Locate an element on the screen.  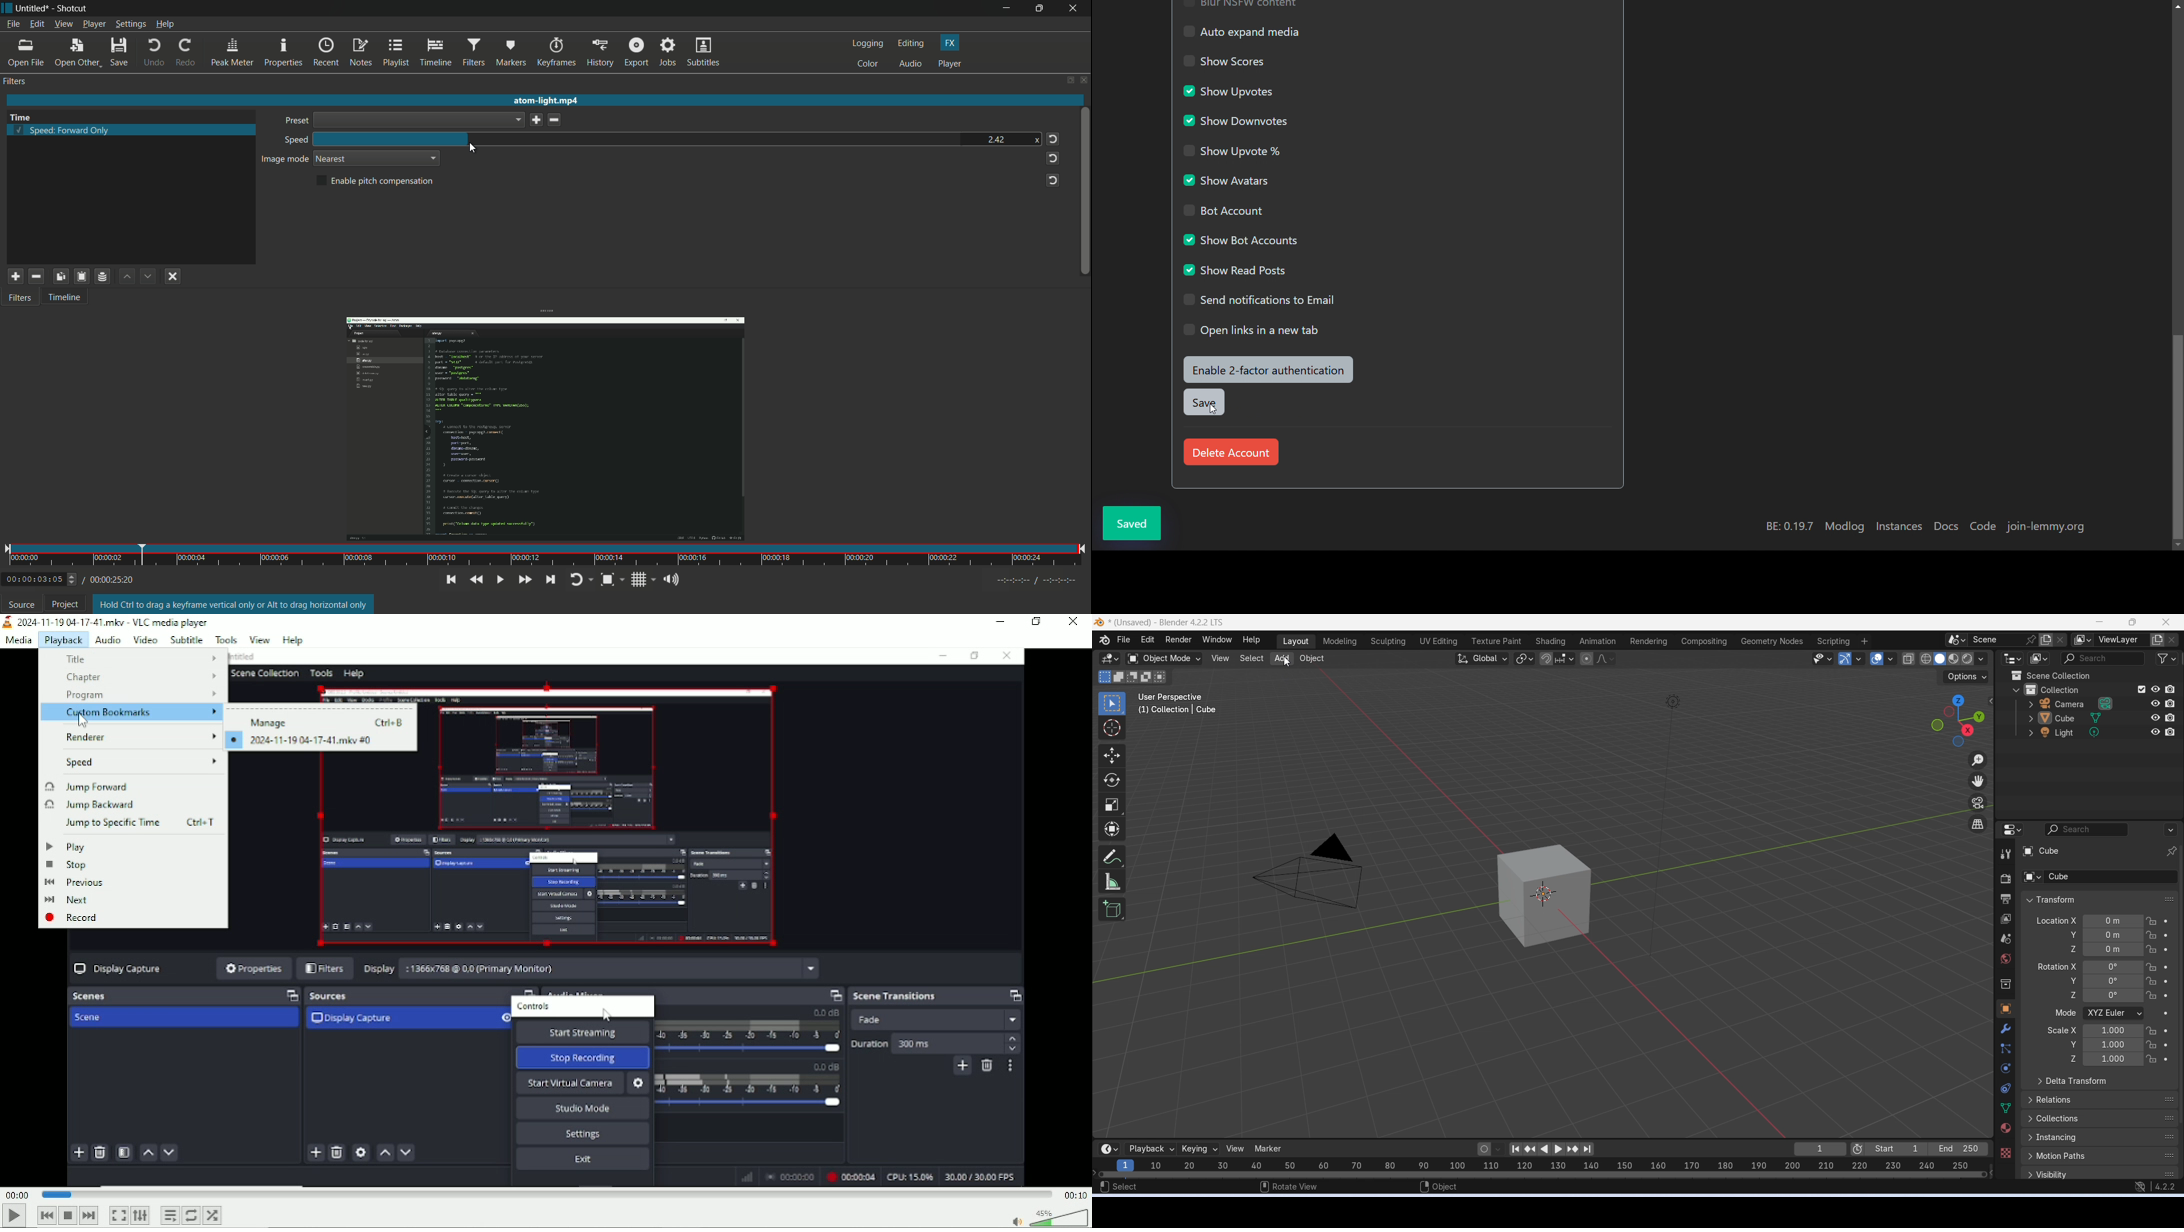
hide in viewport is located at coordinates (2156, 718).